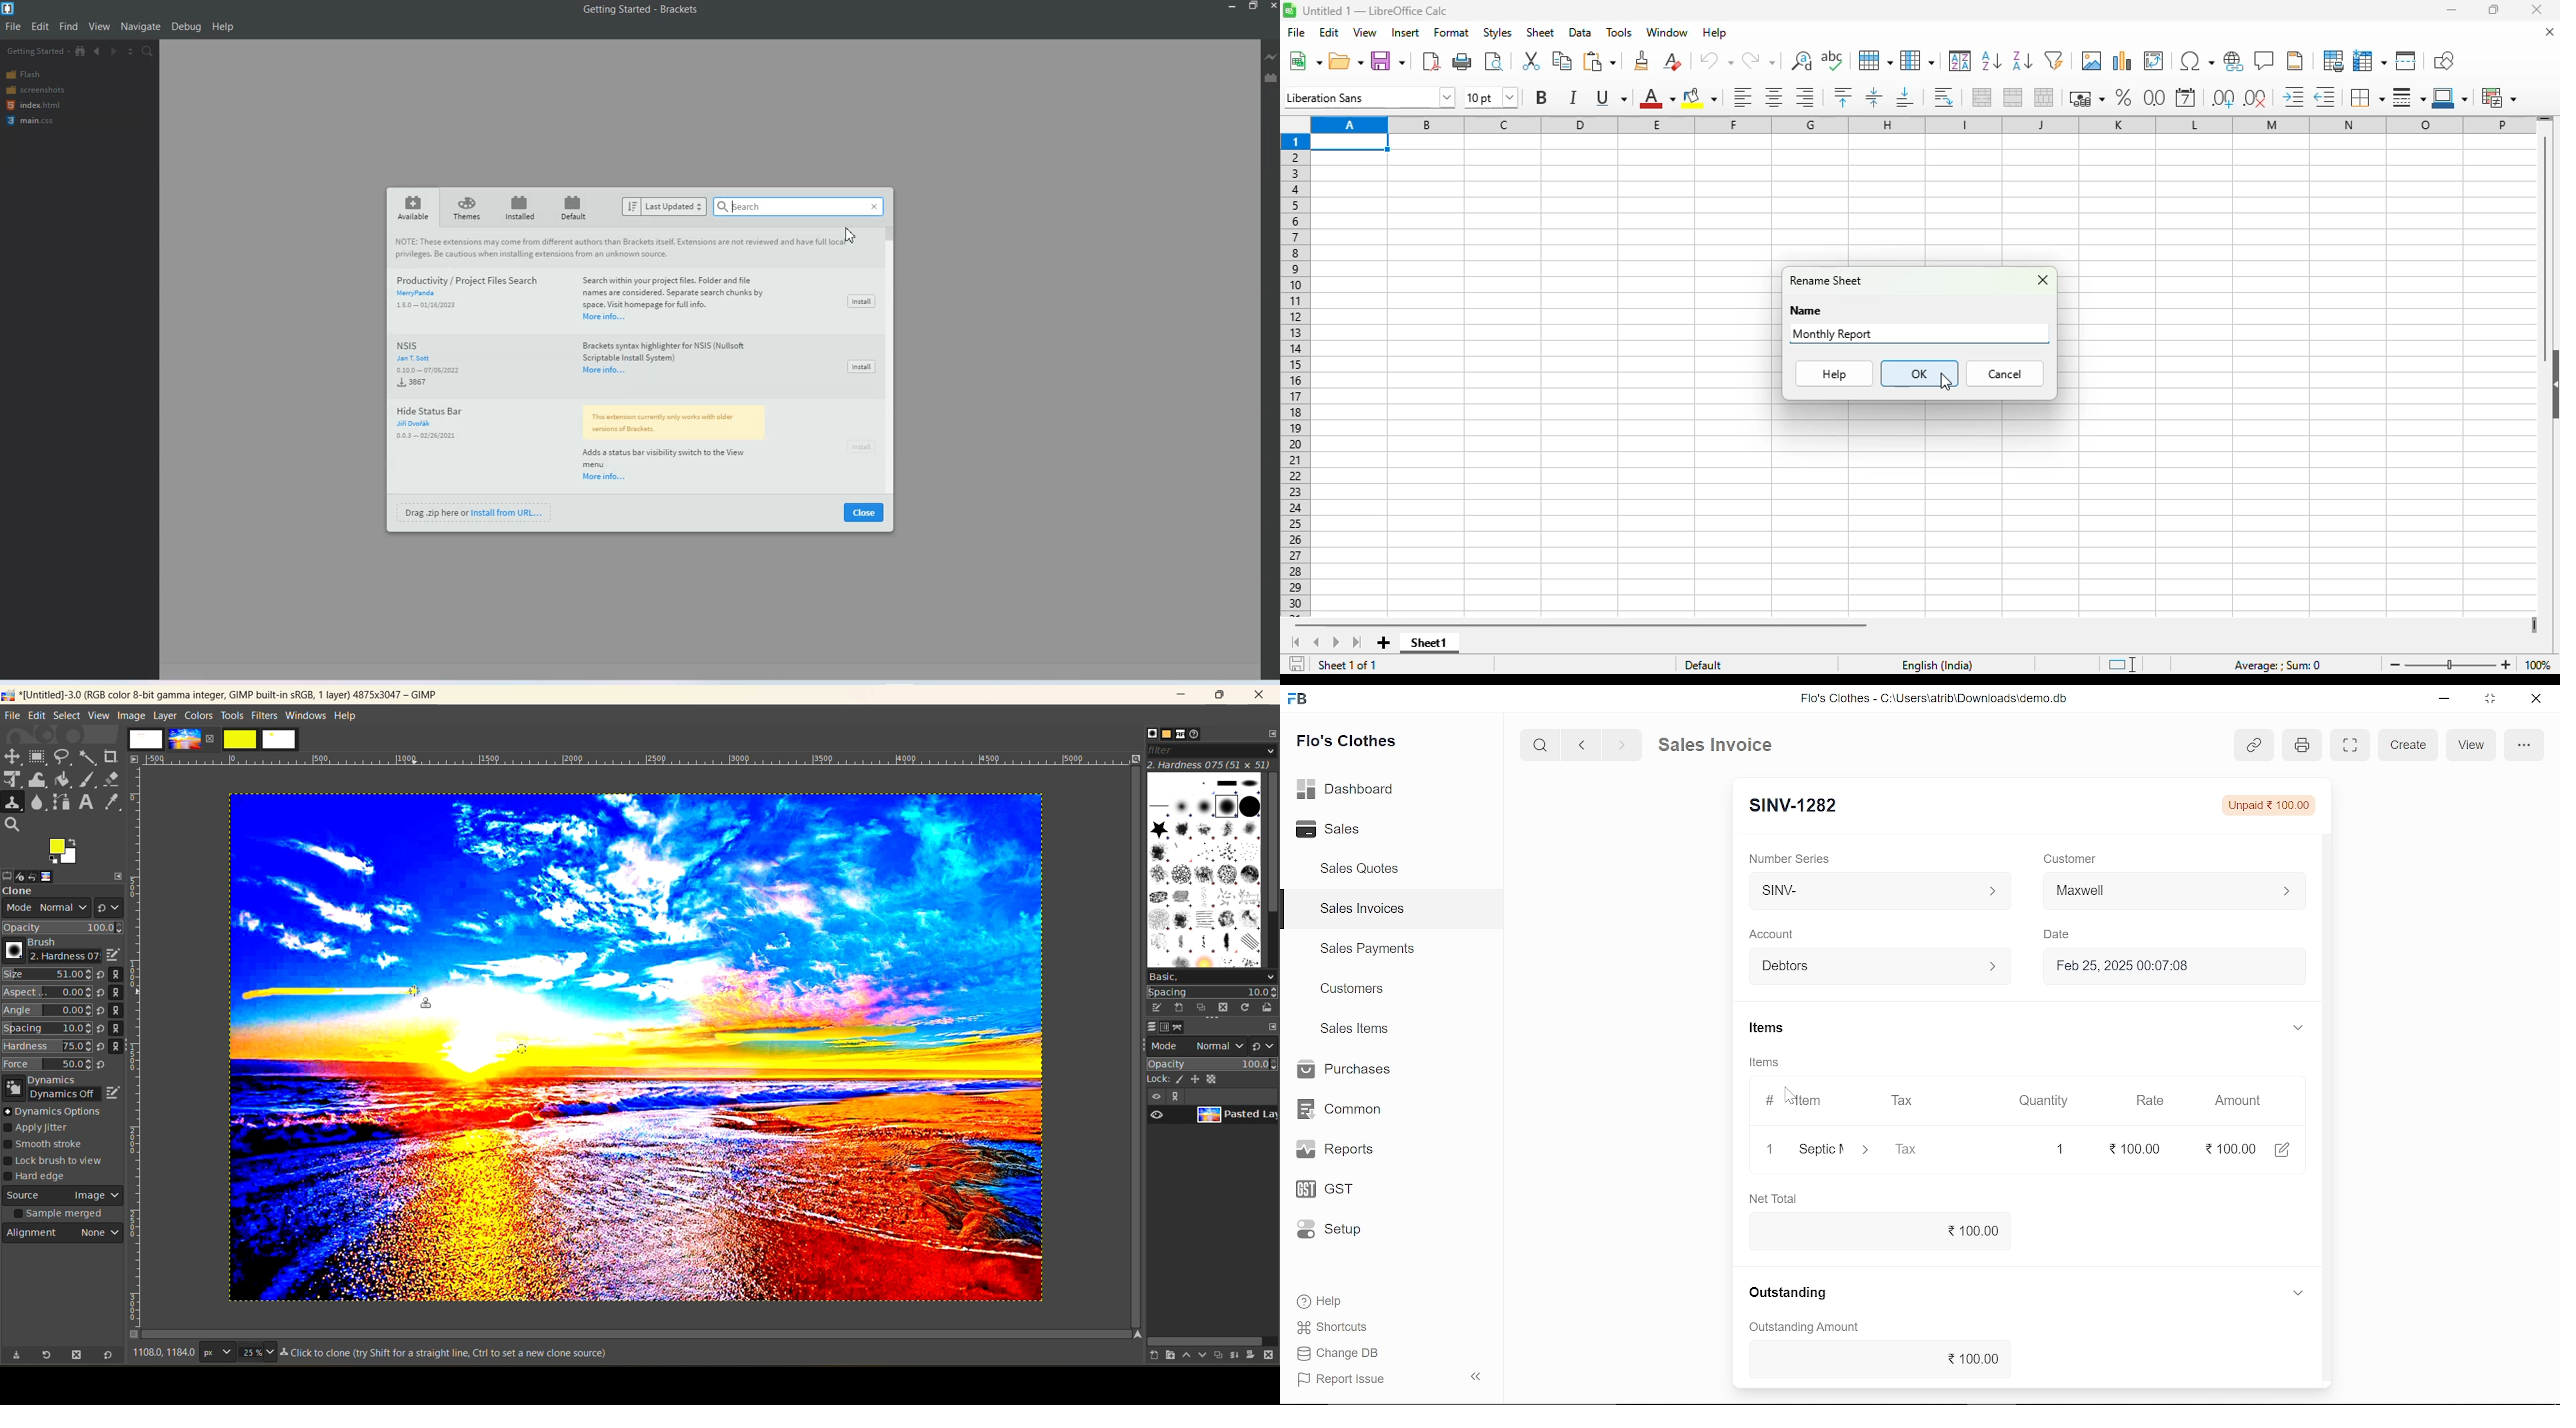  What do you see at coordinates (135, 758) in the screenshot?
I see `` at bounding box center [135, 758].